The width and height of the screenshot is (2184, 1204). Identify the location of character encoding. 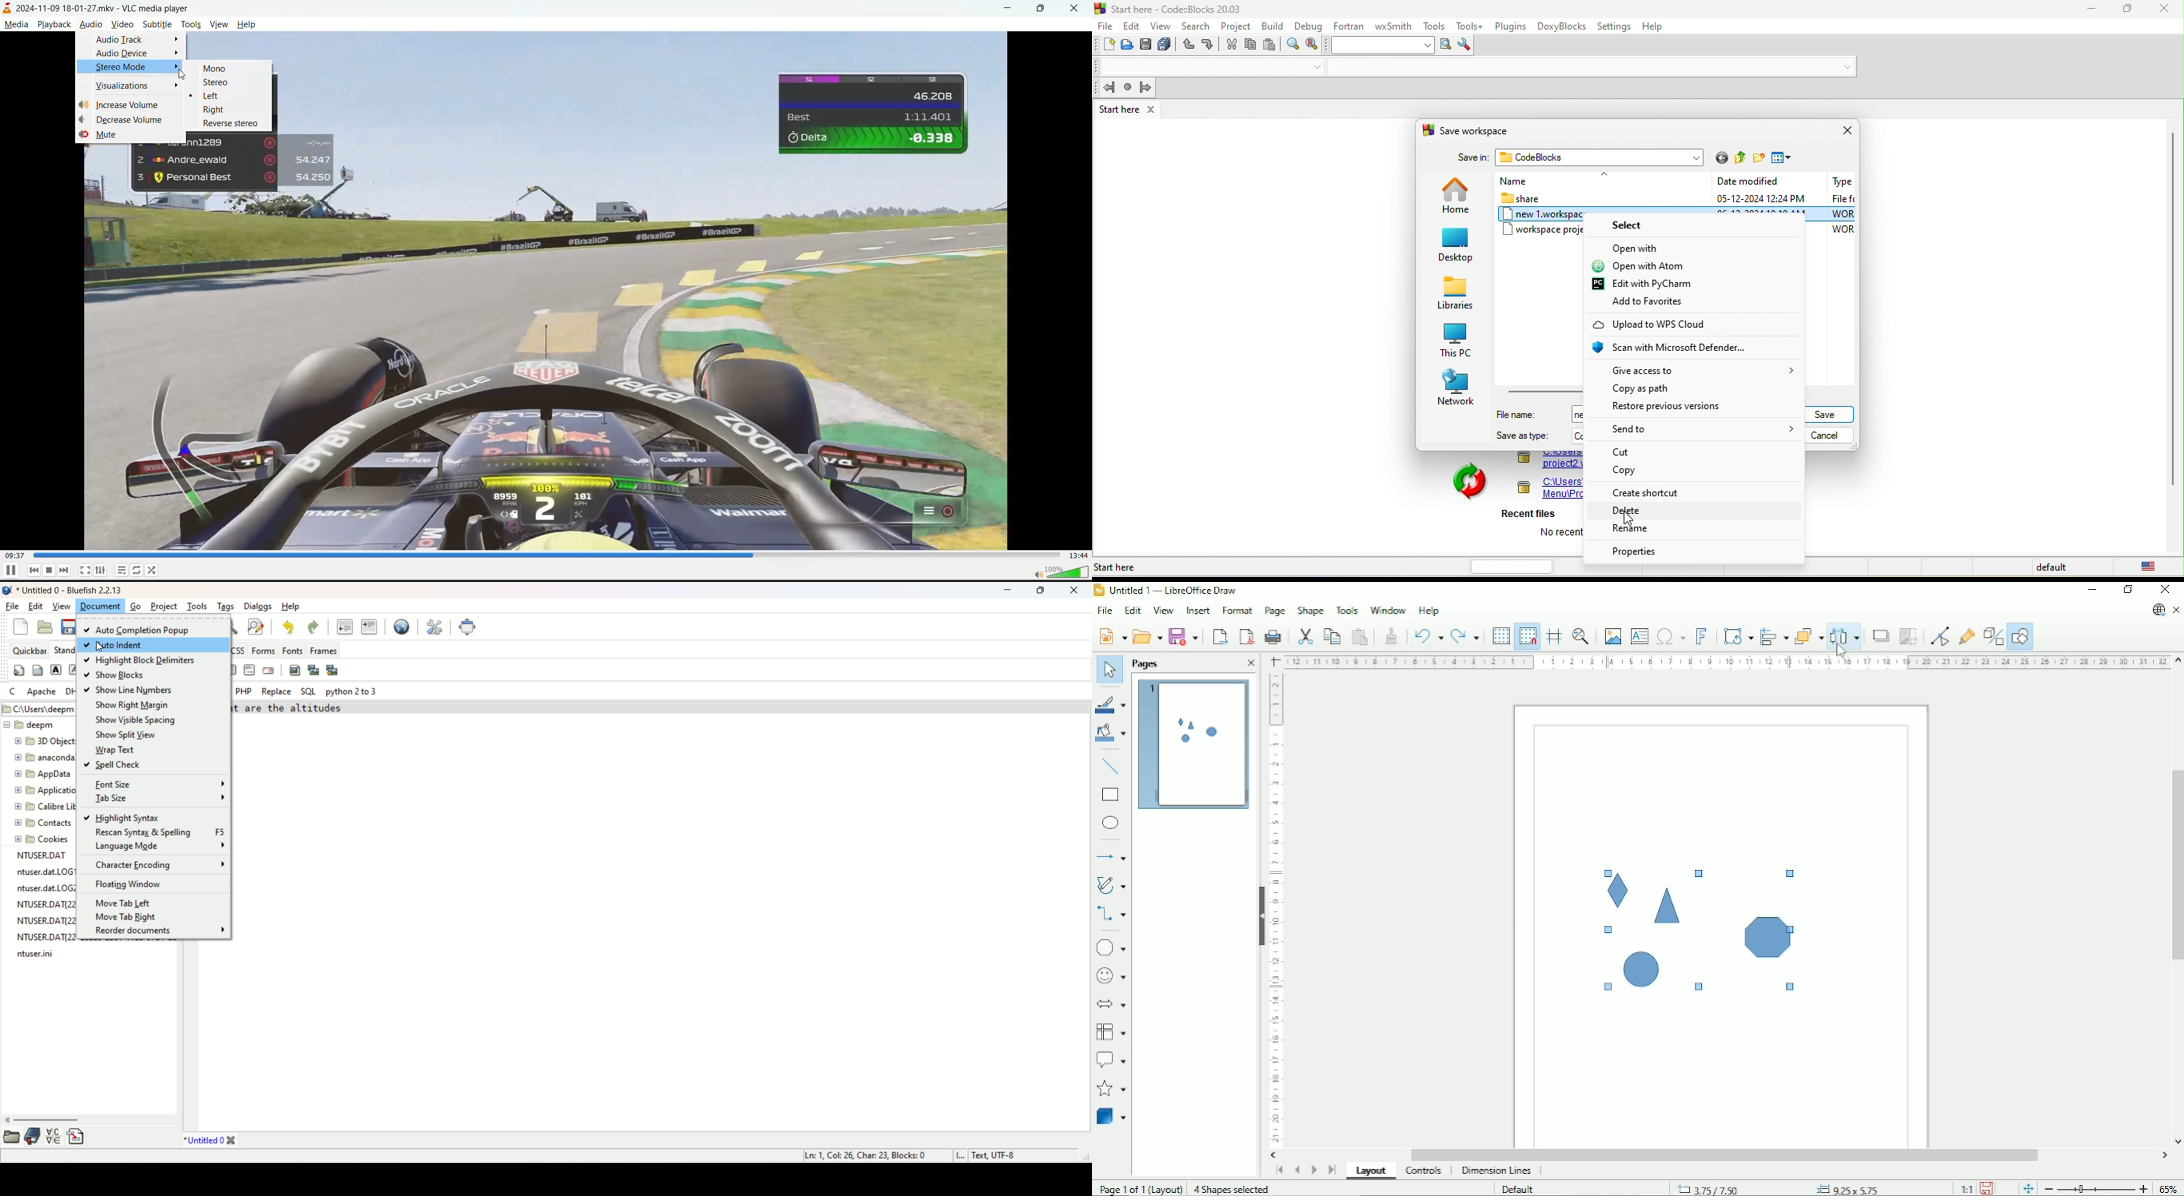
(159, 865).